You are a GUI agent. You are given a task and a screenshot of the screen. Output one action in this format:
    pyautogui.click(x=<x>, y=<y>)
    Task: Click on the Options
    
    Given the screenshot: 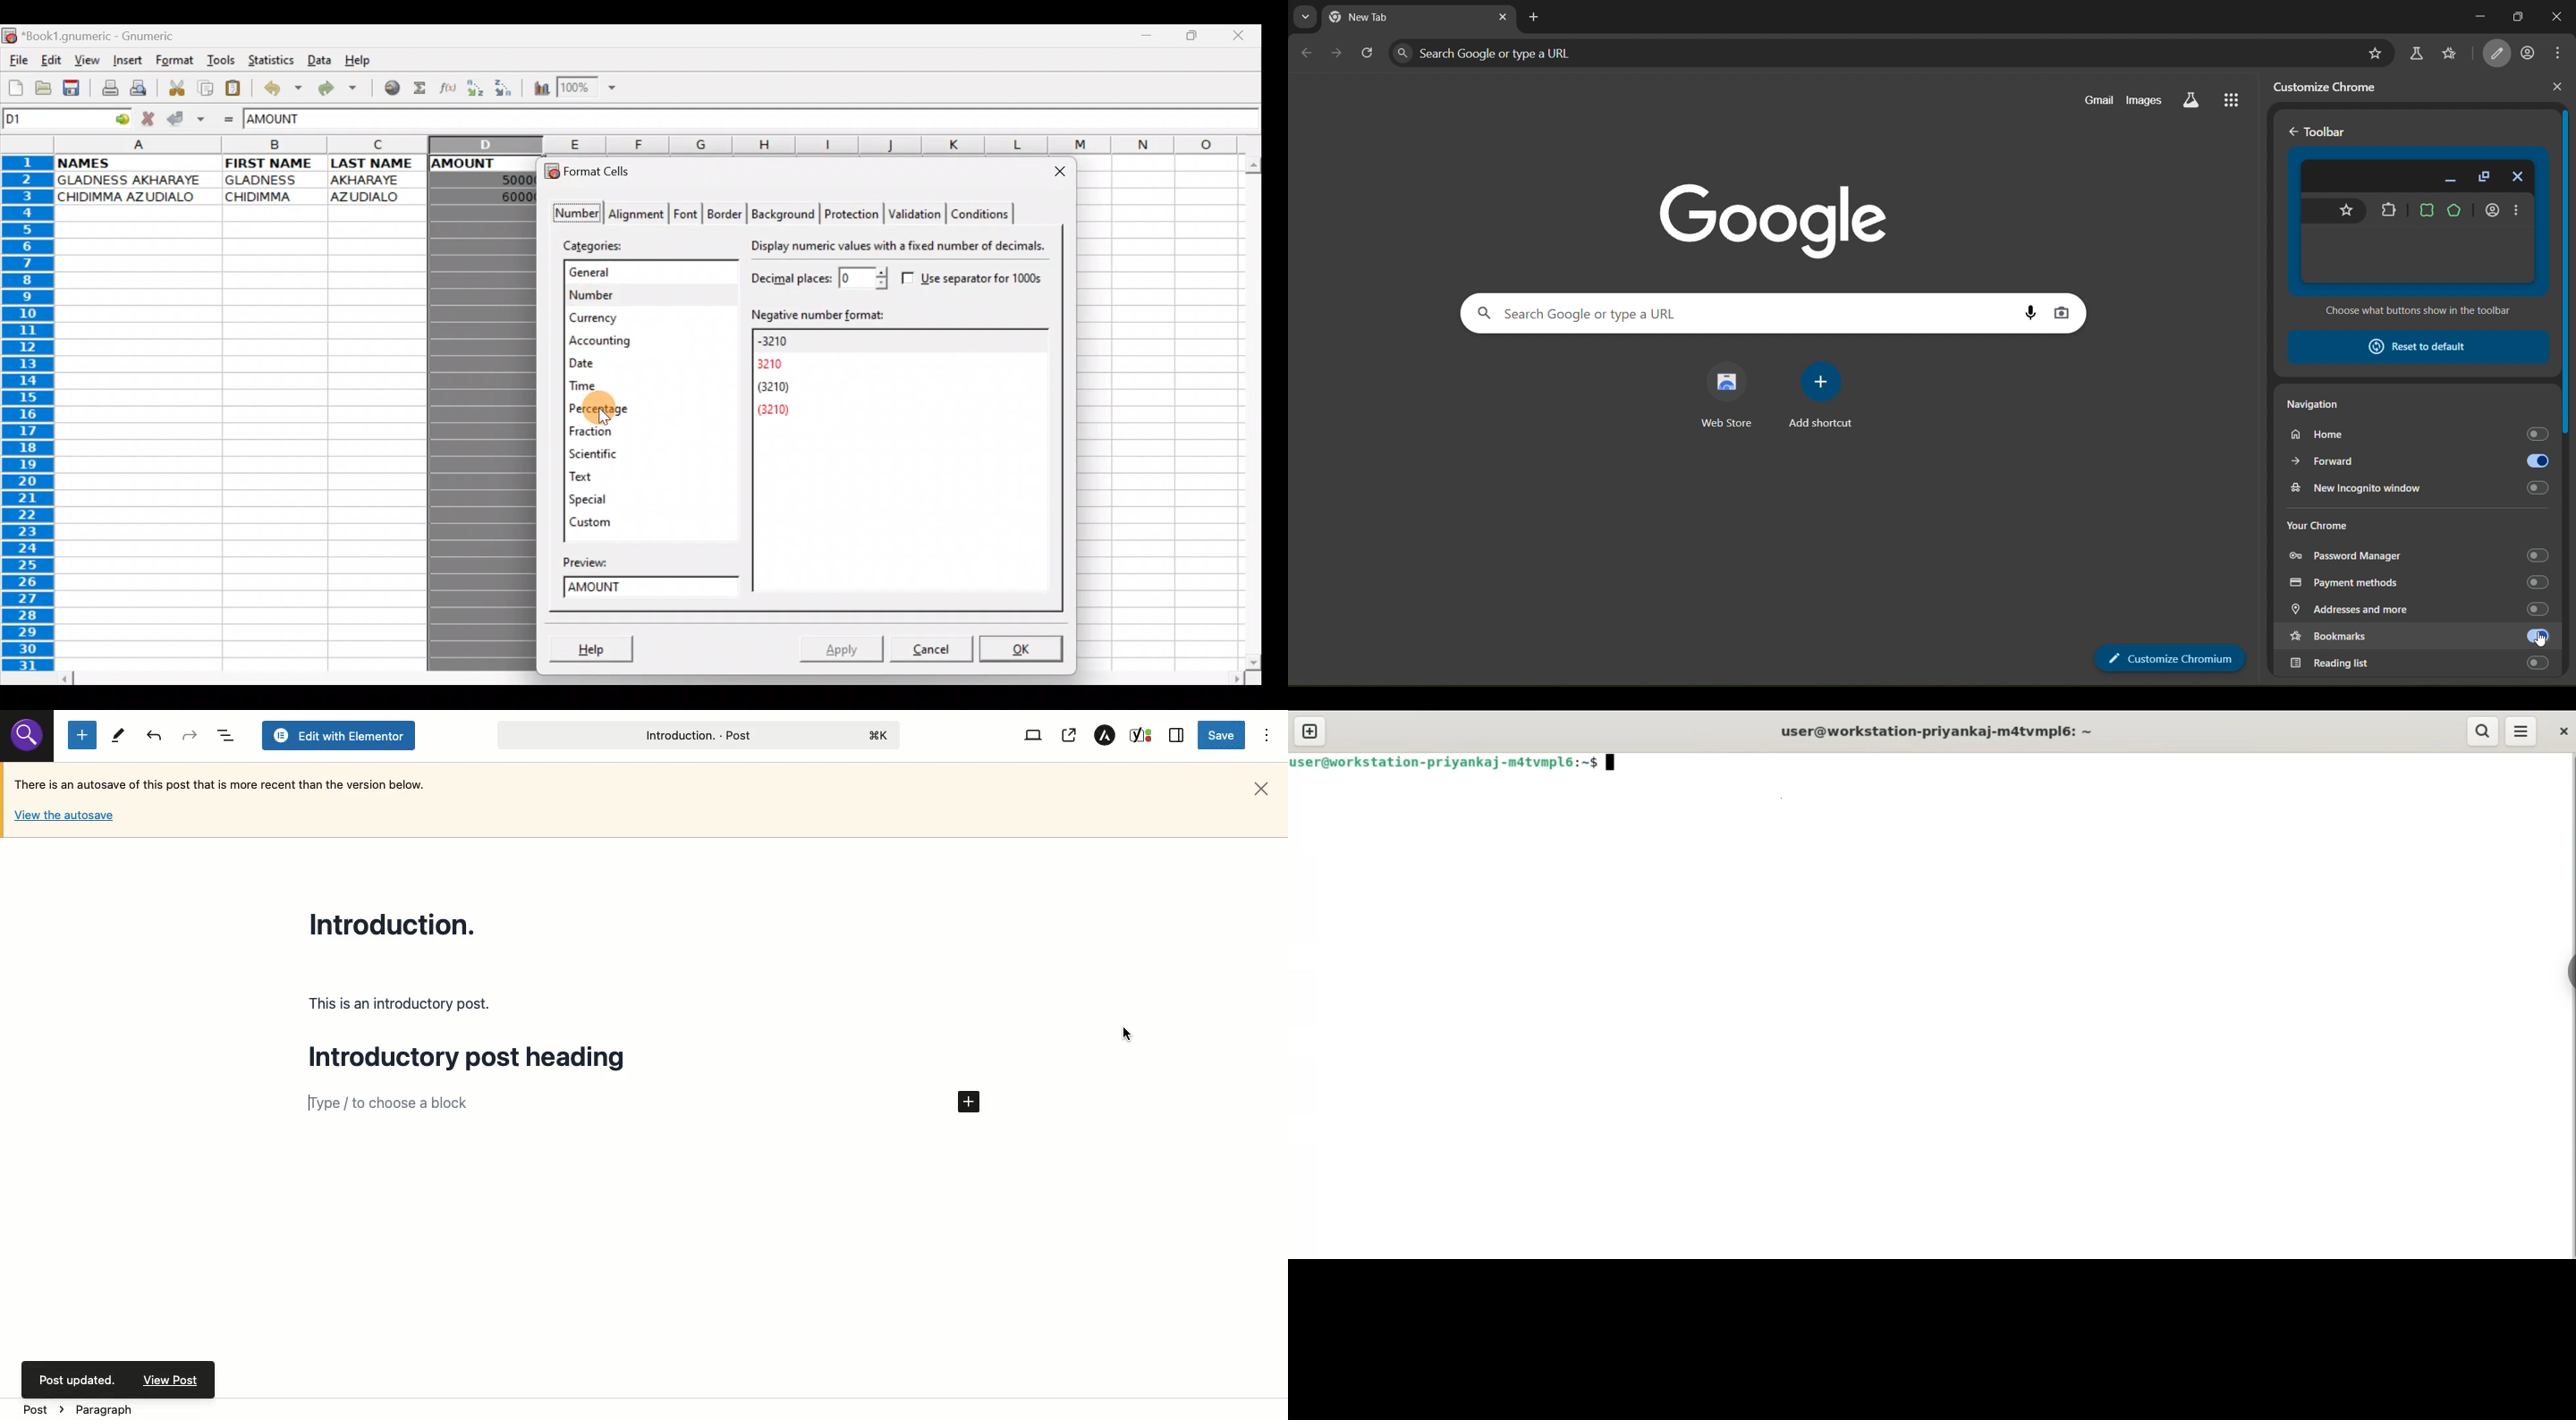 What is the action you would take?
    pyautogui.click(x=1267, y=736)
    